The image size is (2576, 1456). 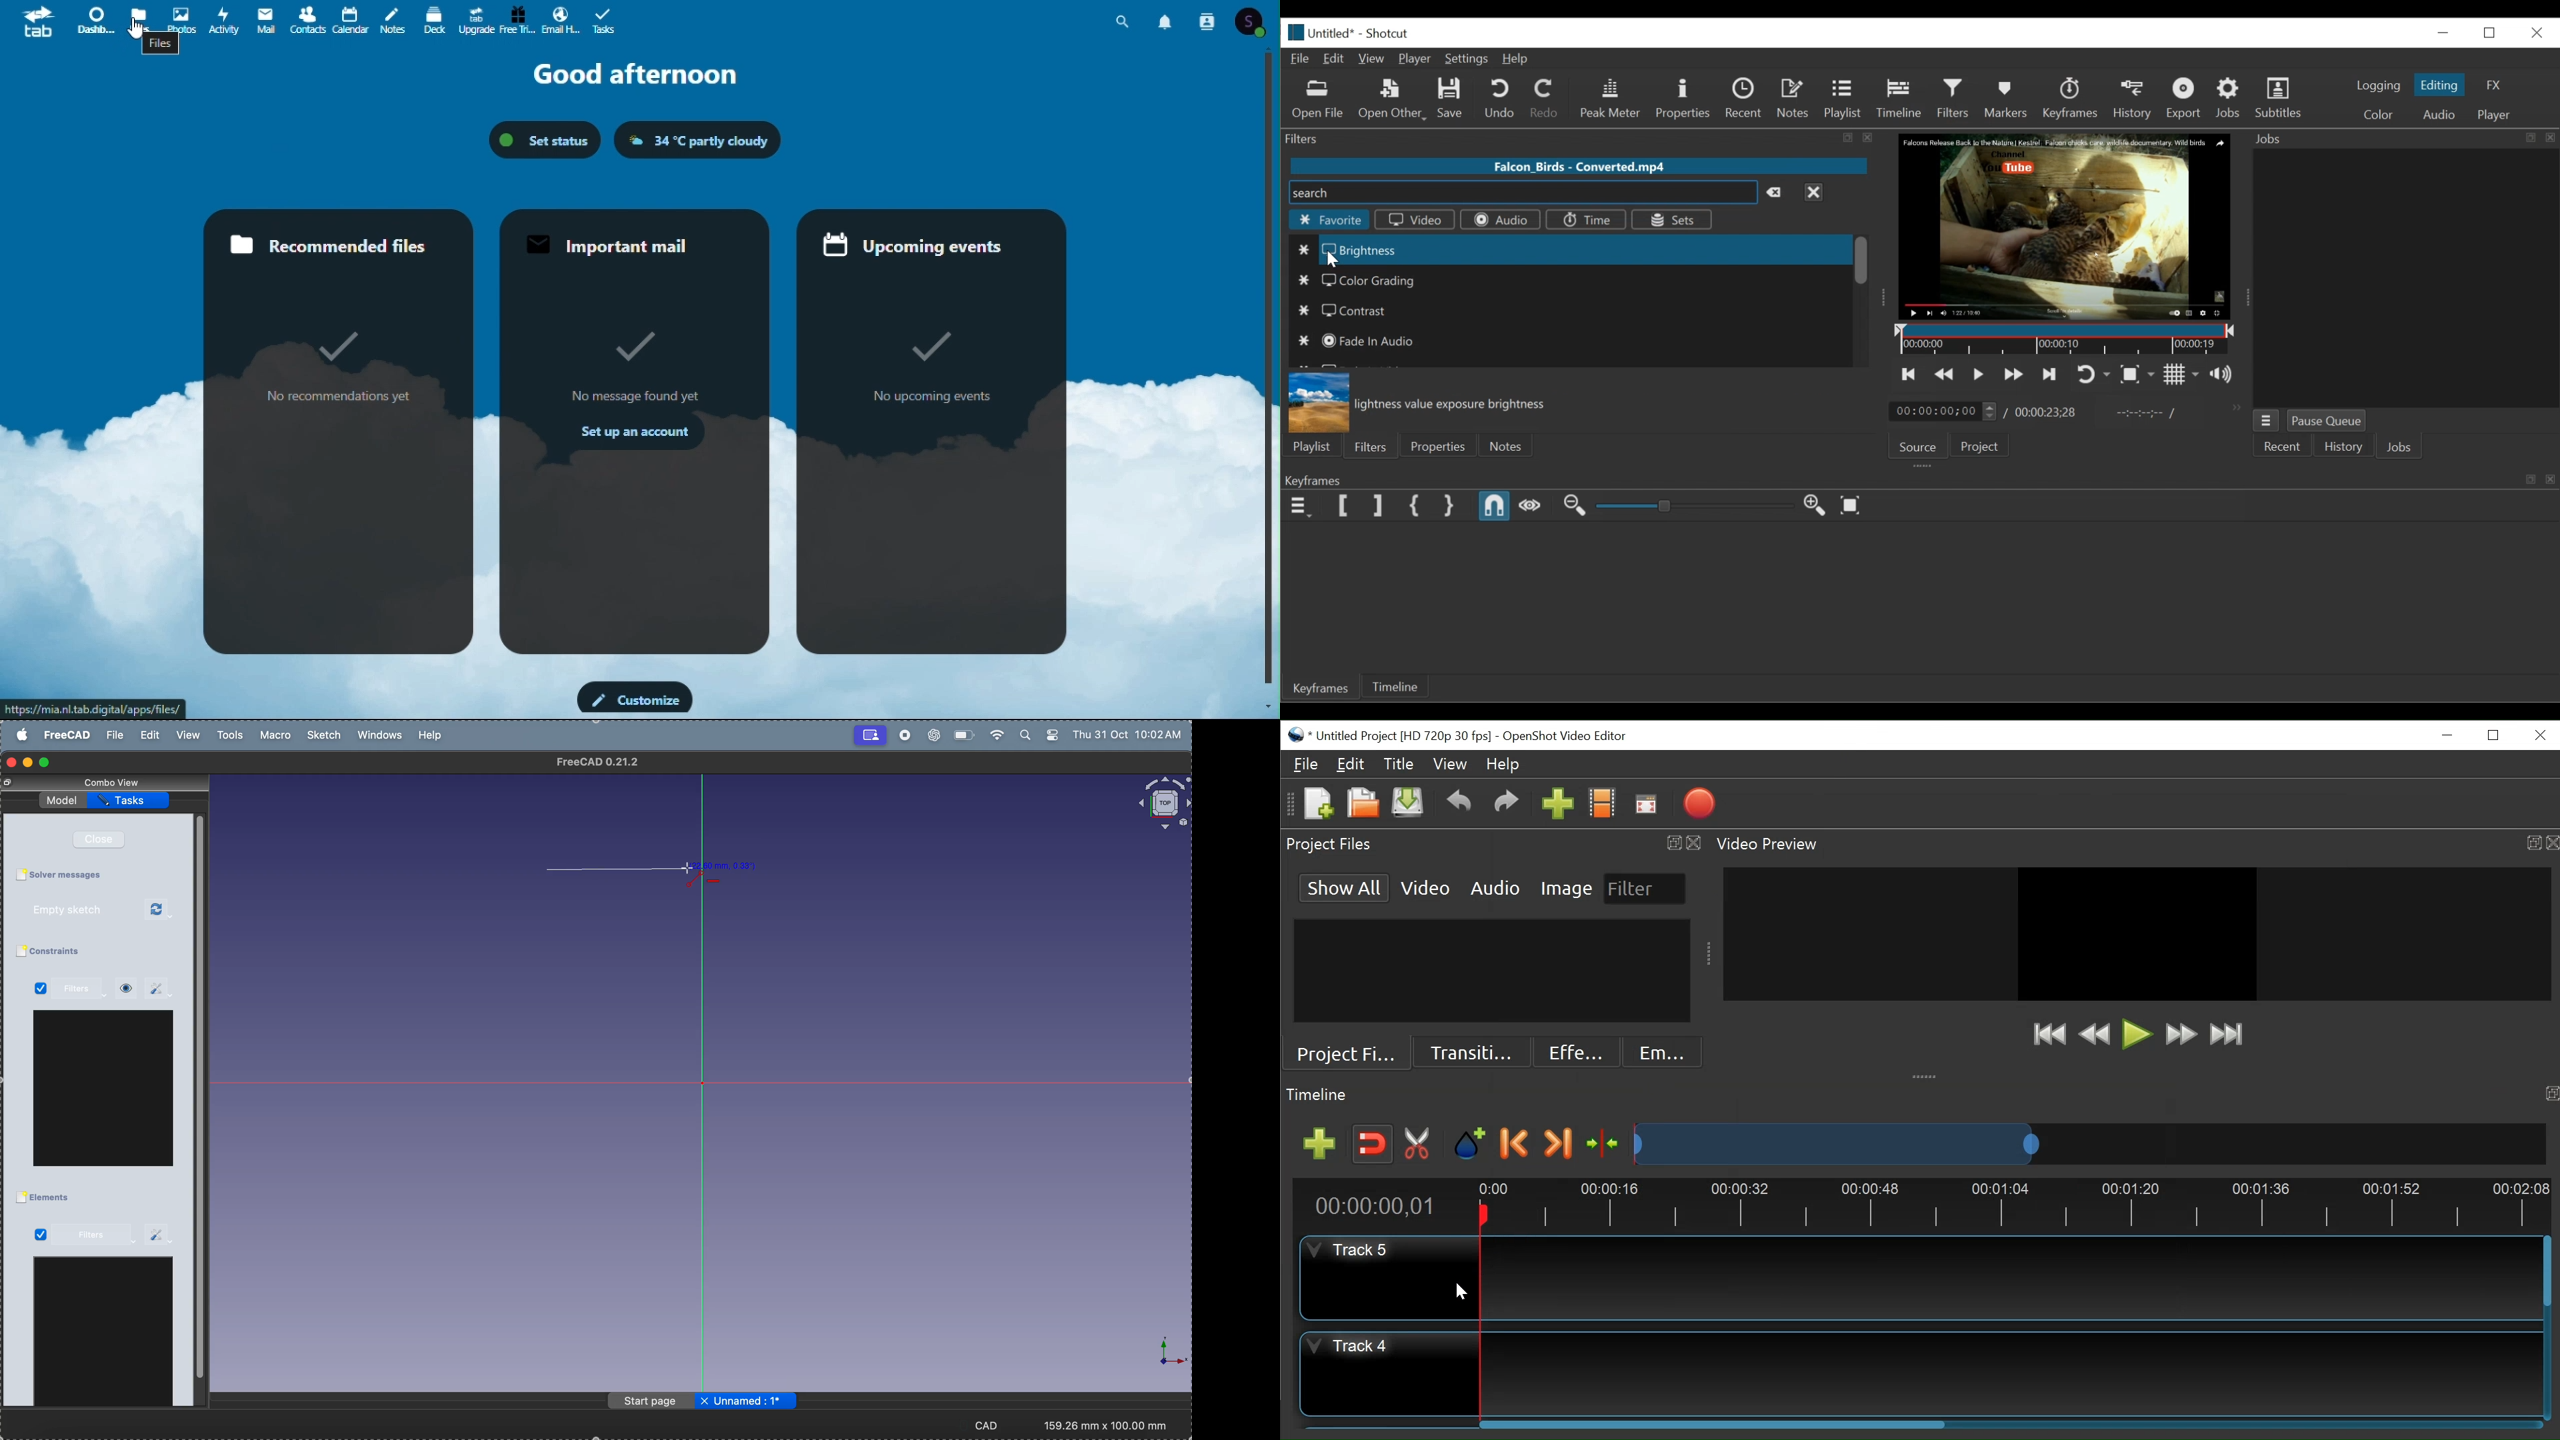 I want to click on Jobs Menu, so click(x=2267, y=421).